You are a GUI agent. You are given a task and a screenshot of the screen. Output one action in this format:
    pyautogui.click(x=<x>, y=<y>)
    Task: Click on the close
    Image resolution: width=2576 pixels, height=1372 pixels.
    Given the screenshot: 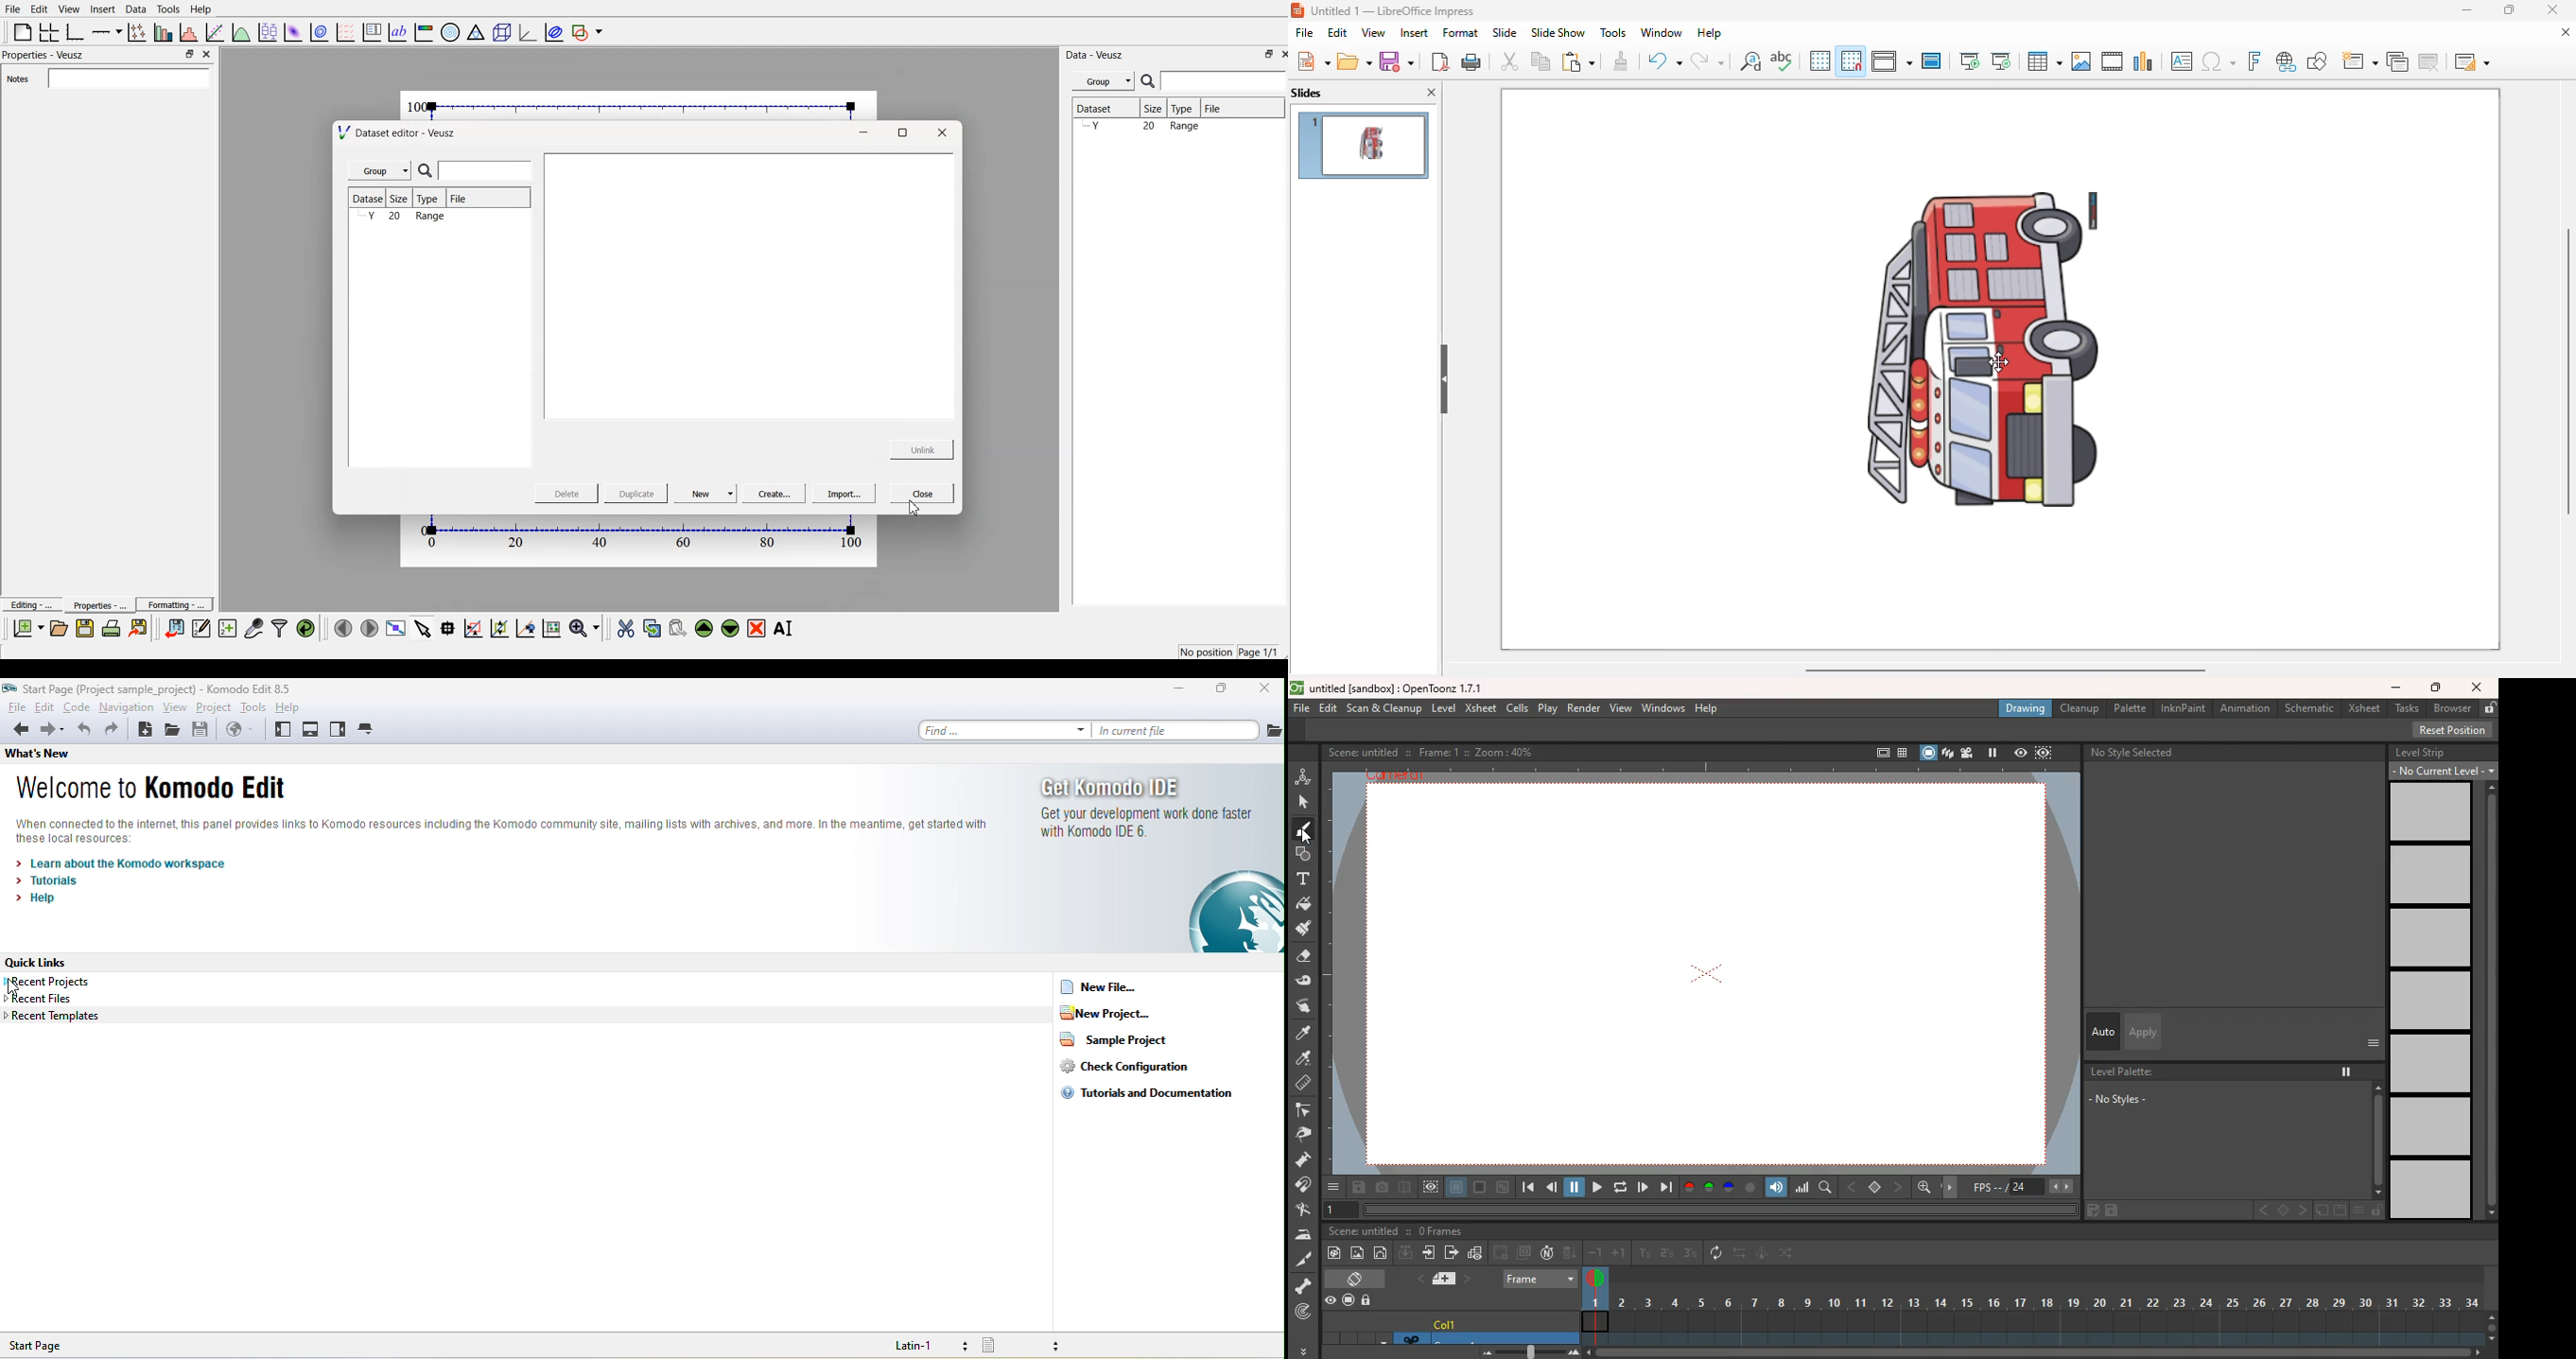 What is the action you would take?
    pyautogui.click(x=2478, y=687)
    